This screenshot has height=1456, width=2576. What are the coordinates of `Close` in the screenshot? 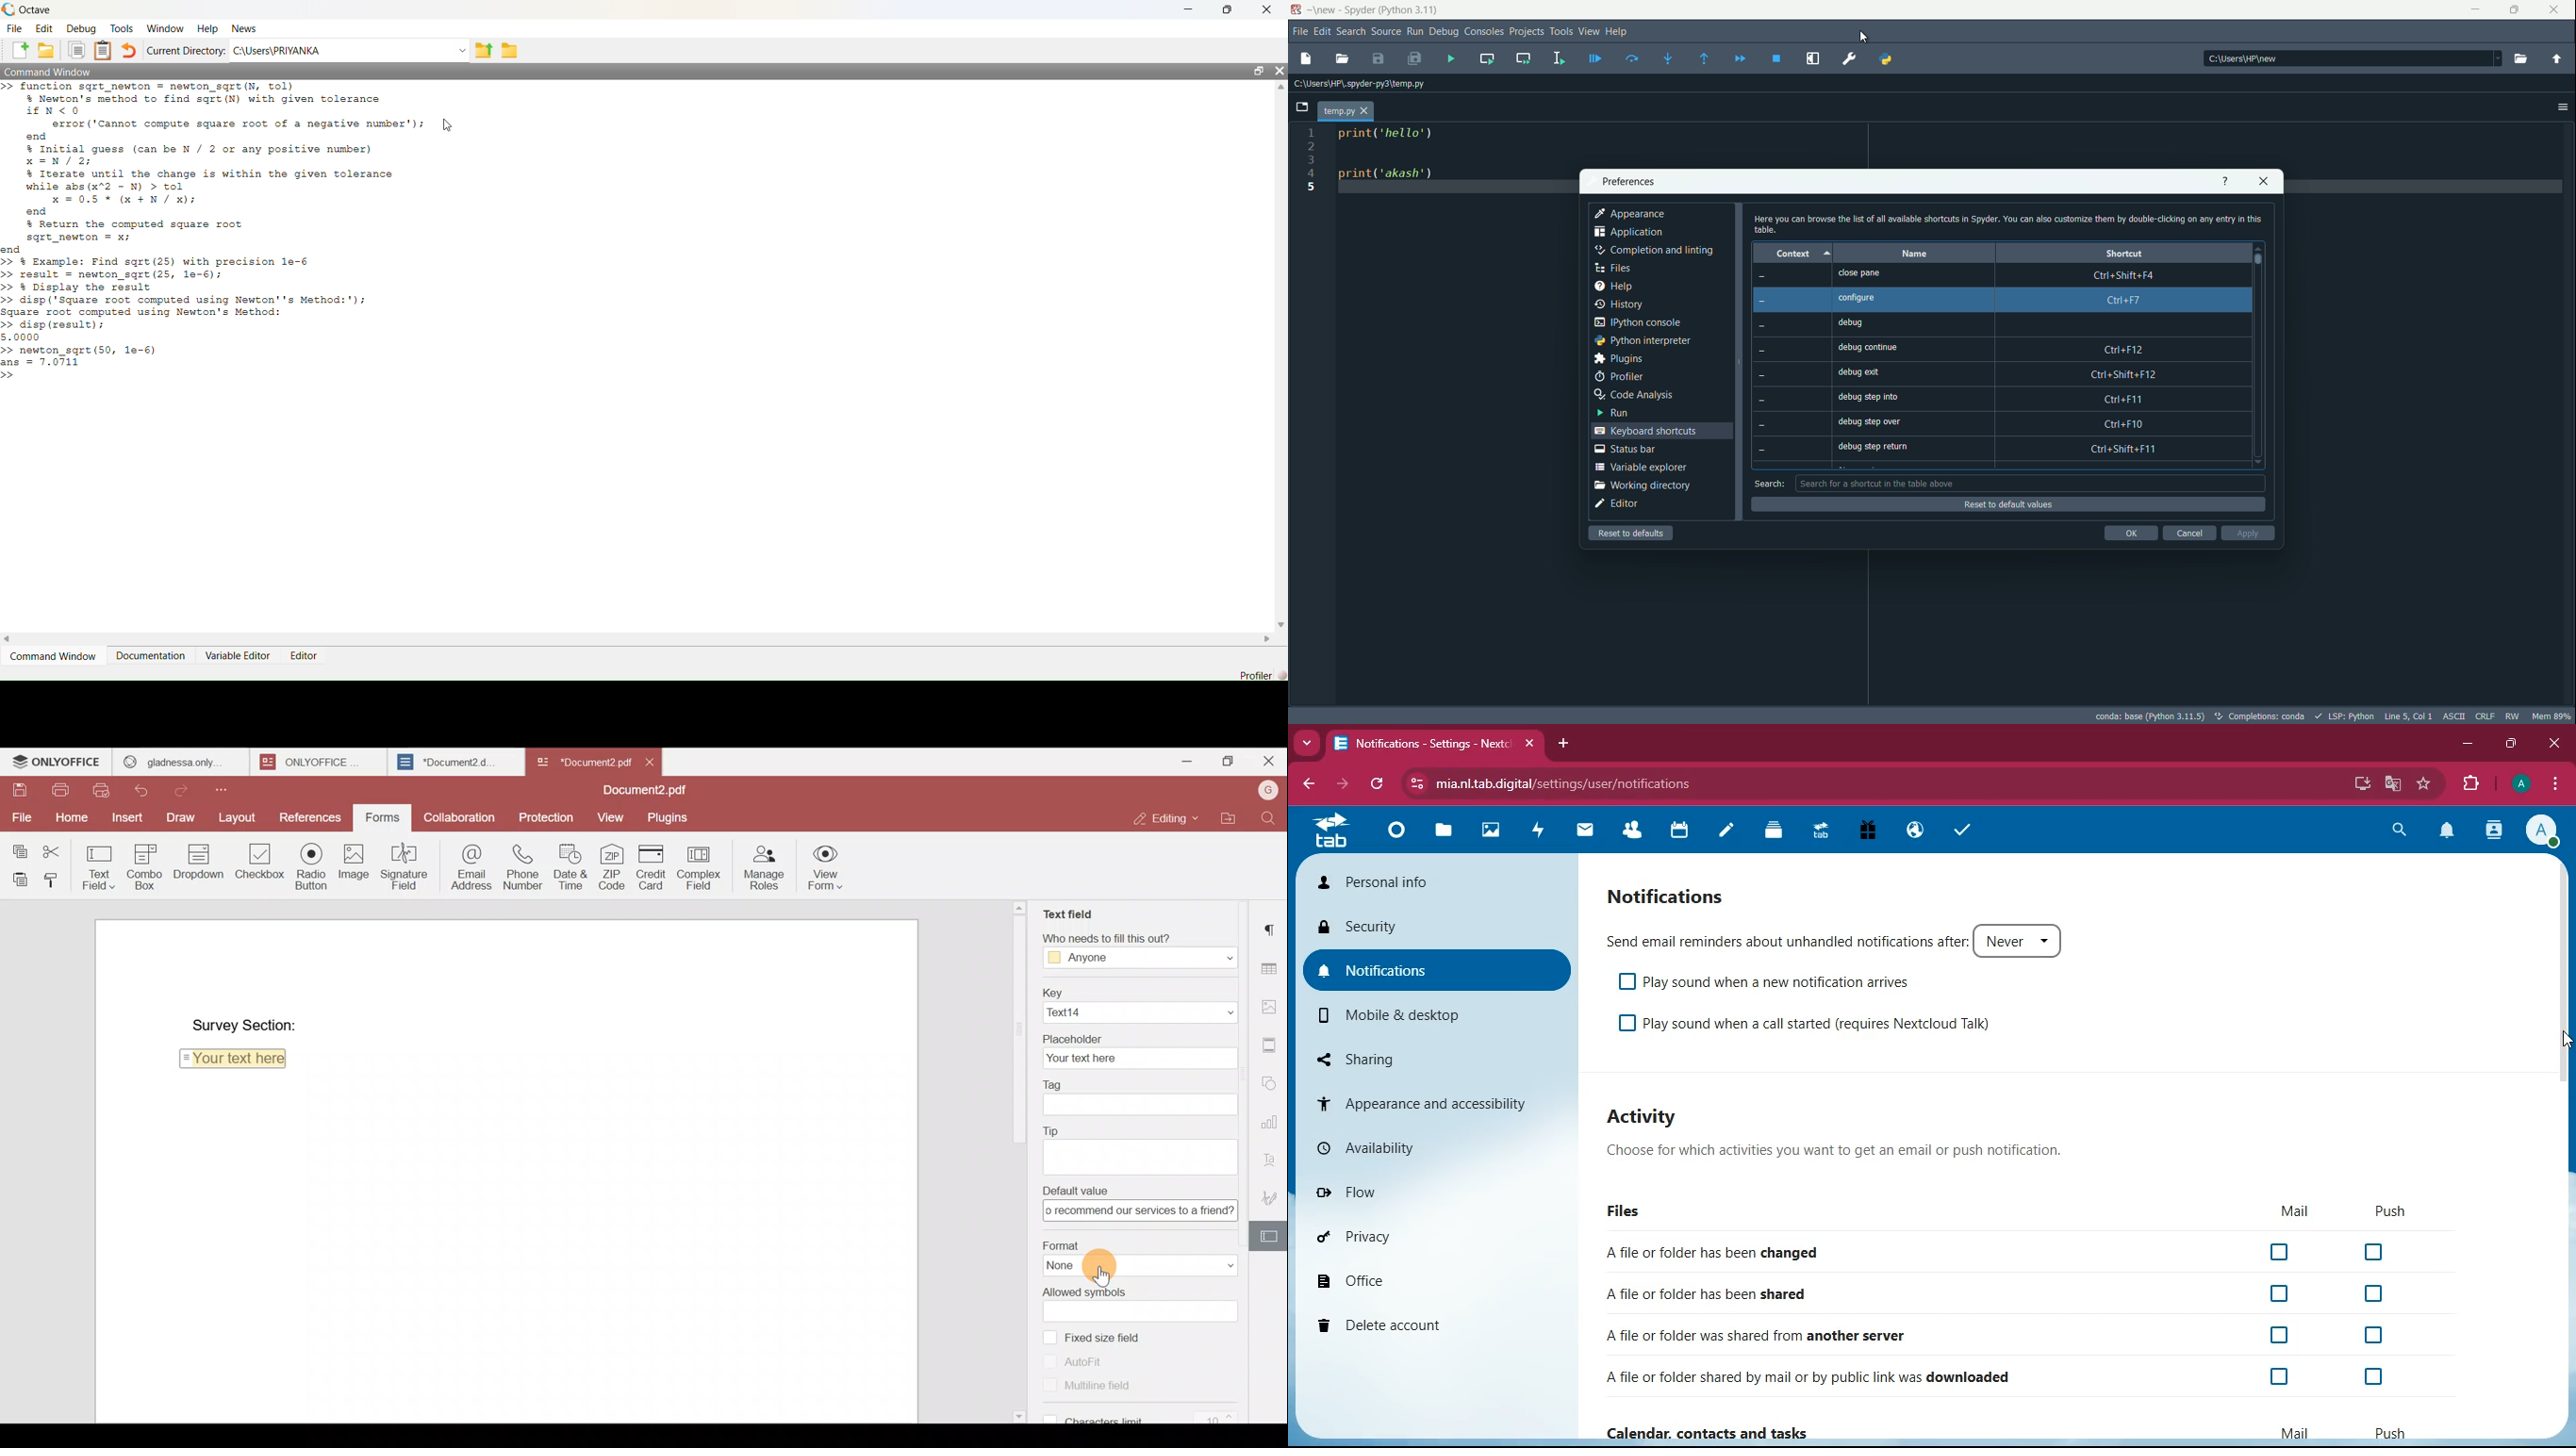 It's located at (1268, 764).